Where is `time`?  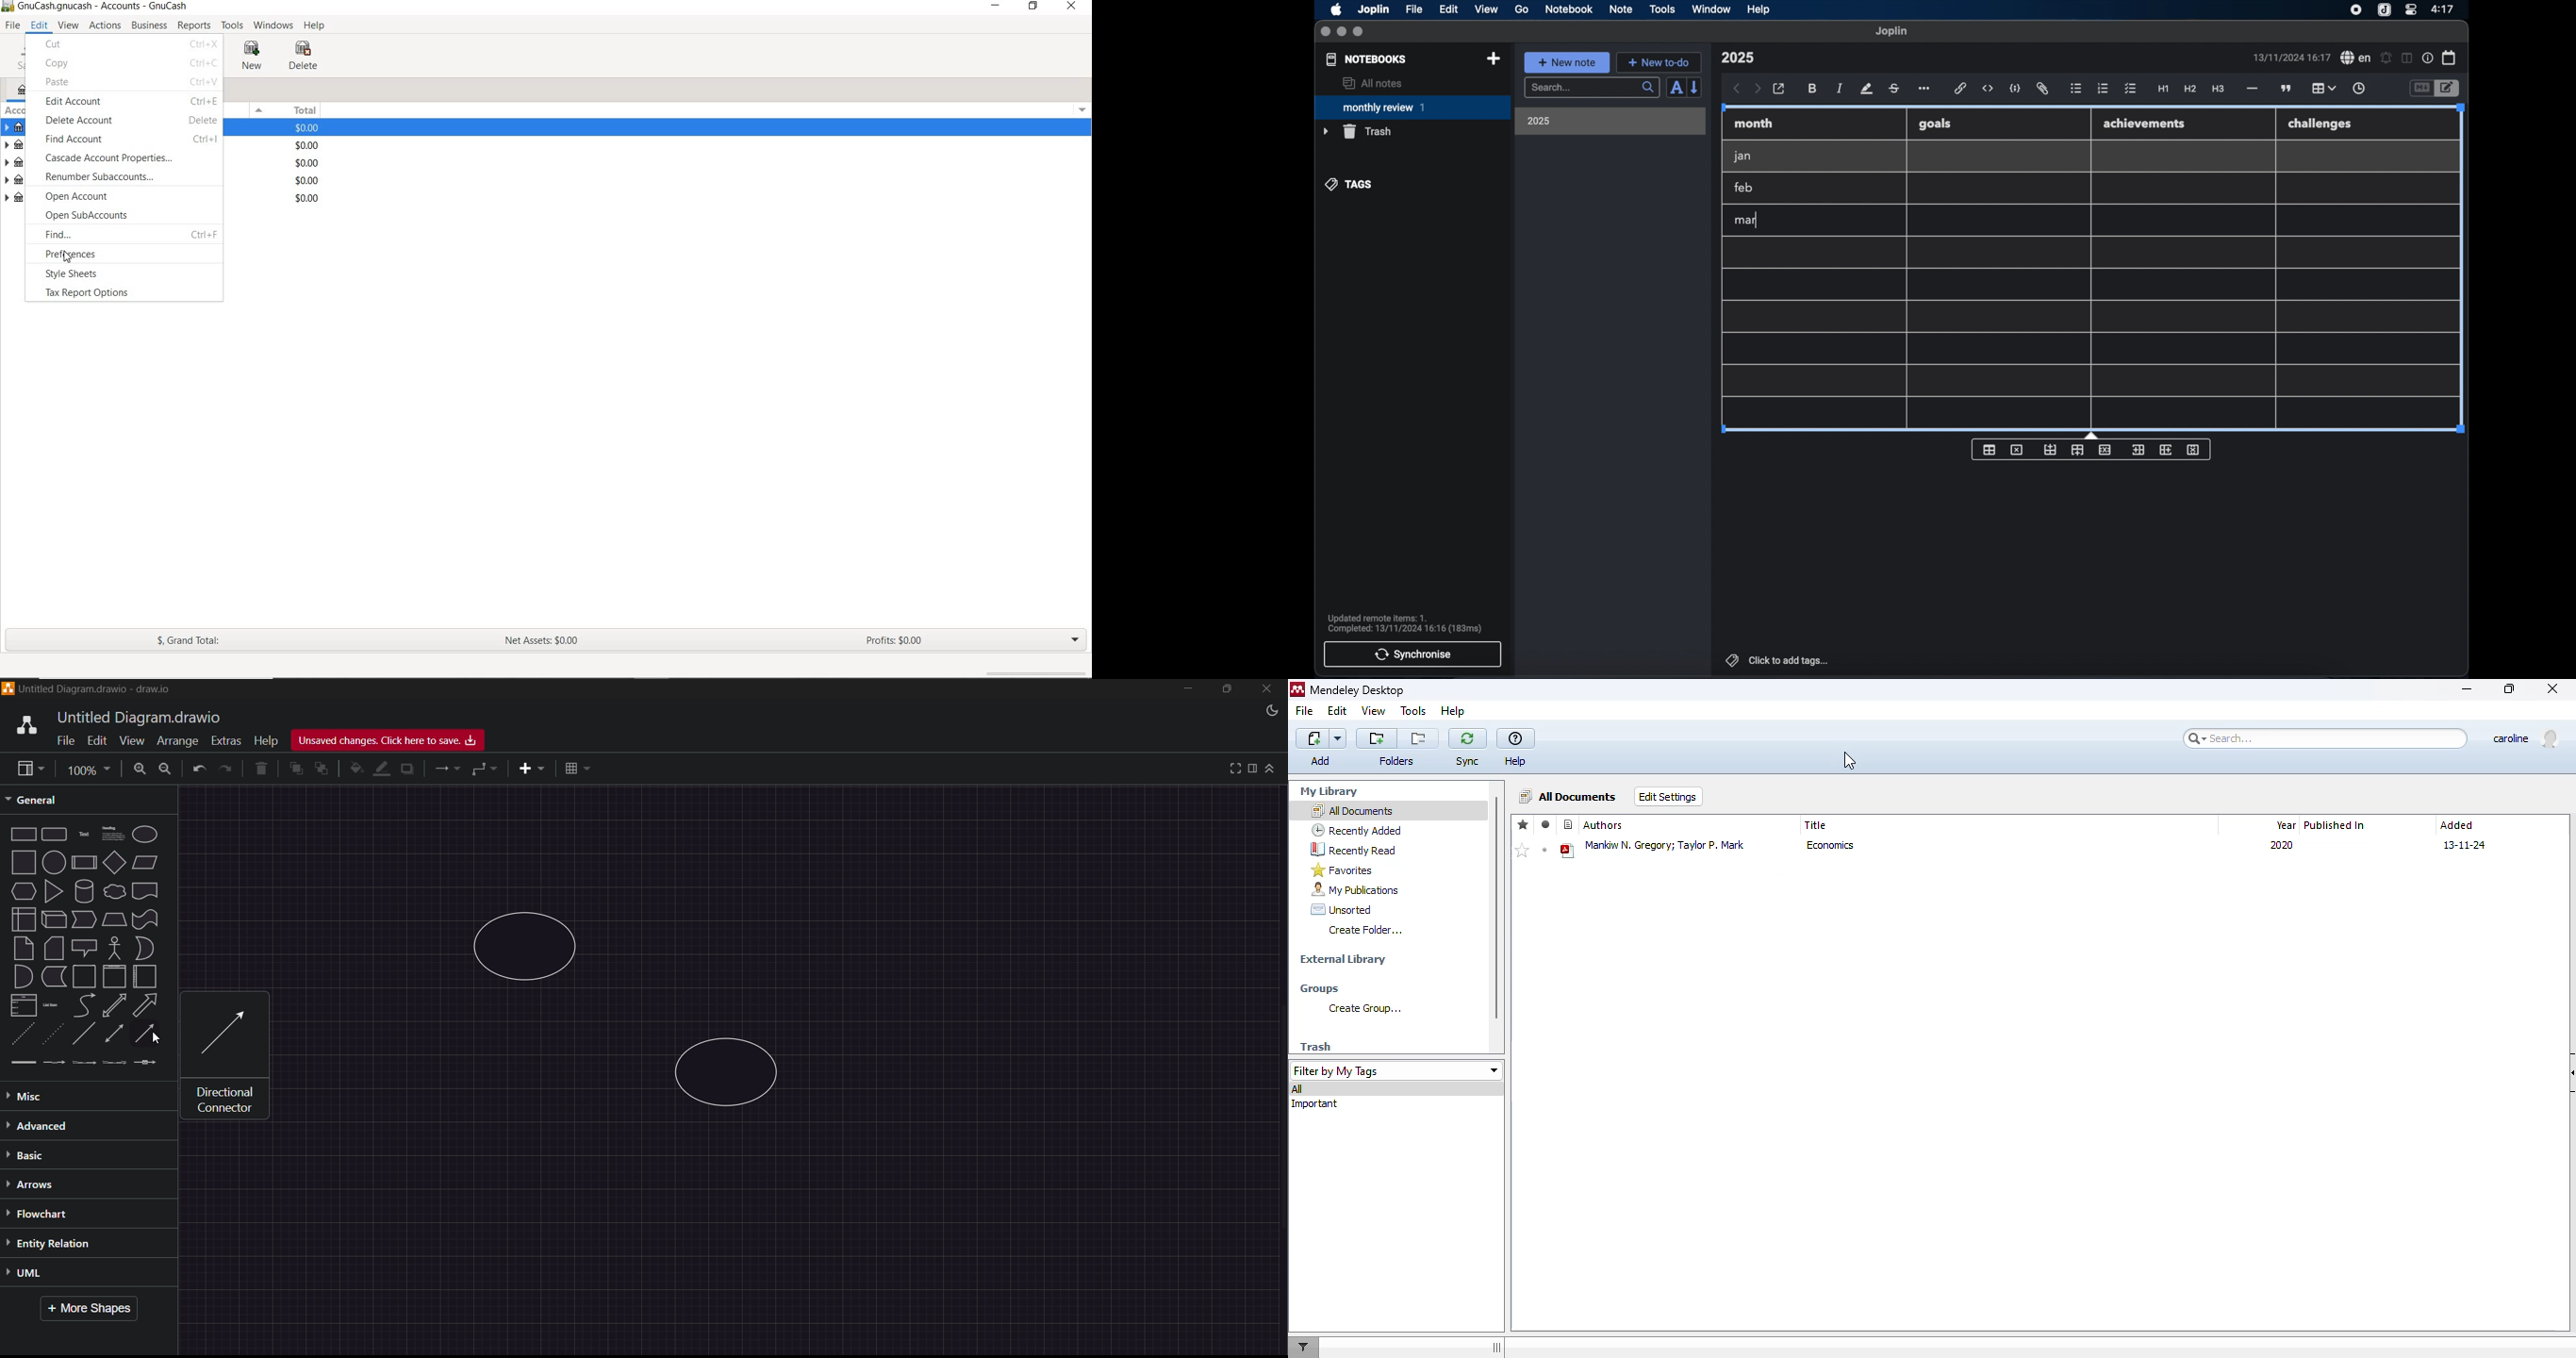
time is located at coordinates (2444, 9).